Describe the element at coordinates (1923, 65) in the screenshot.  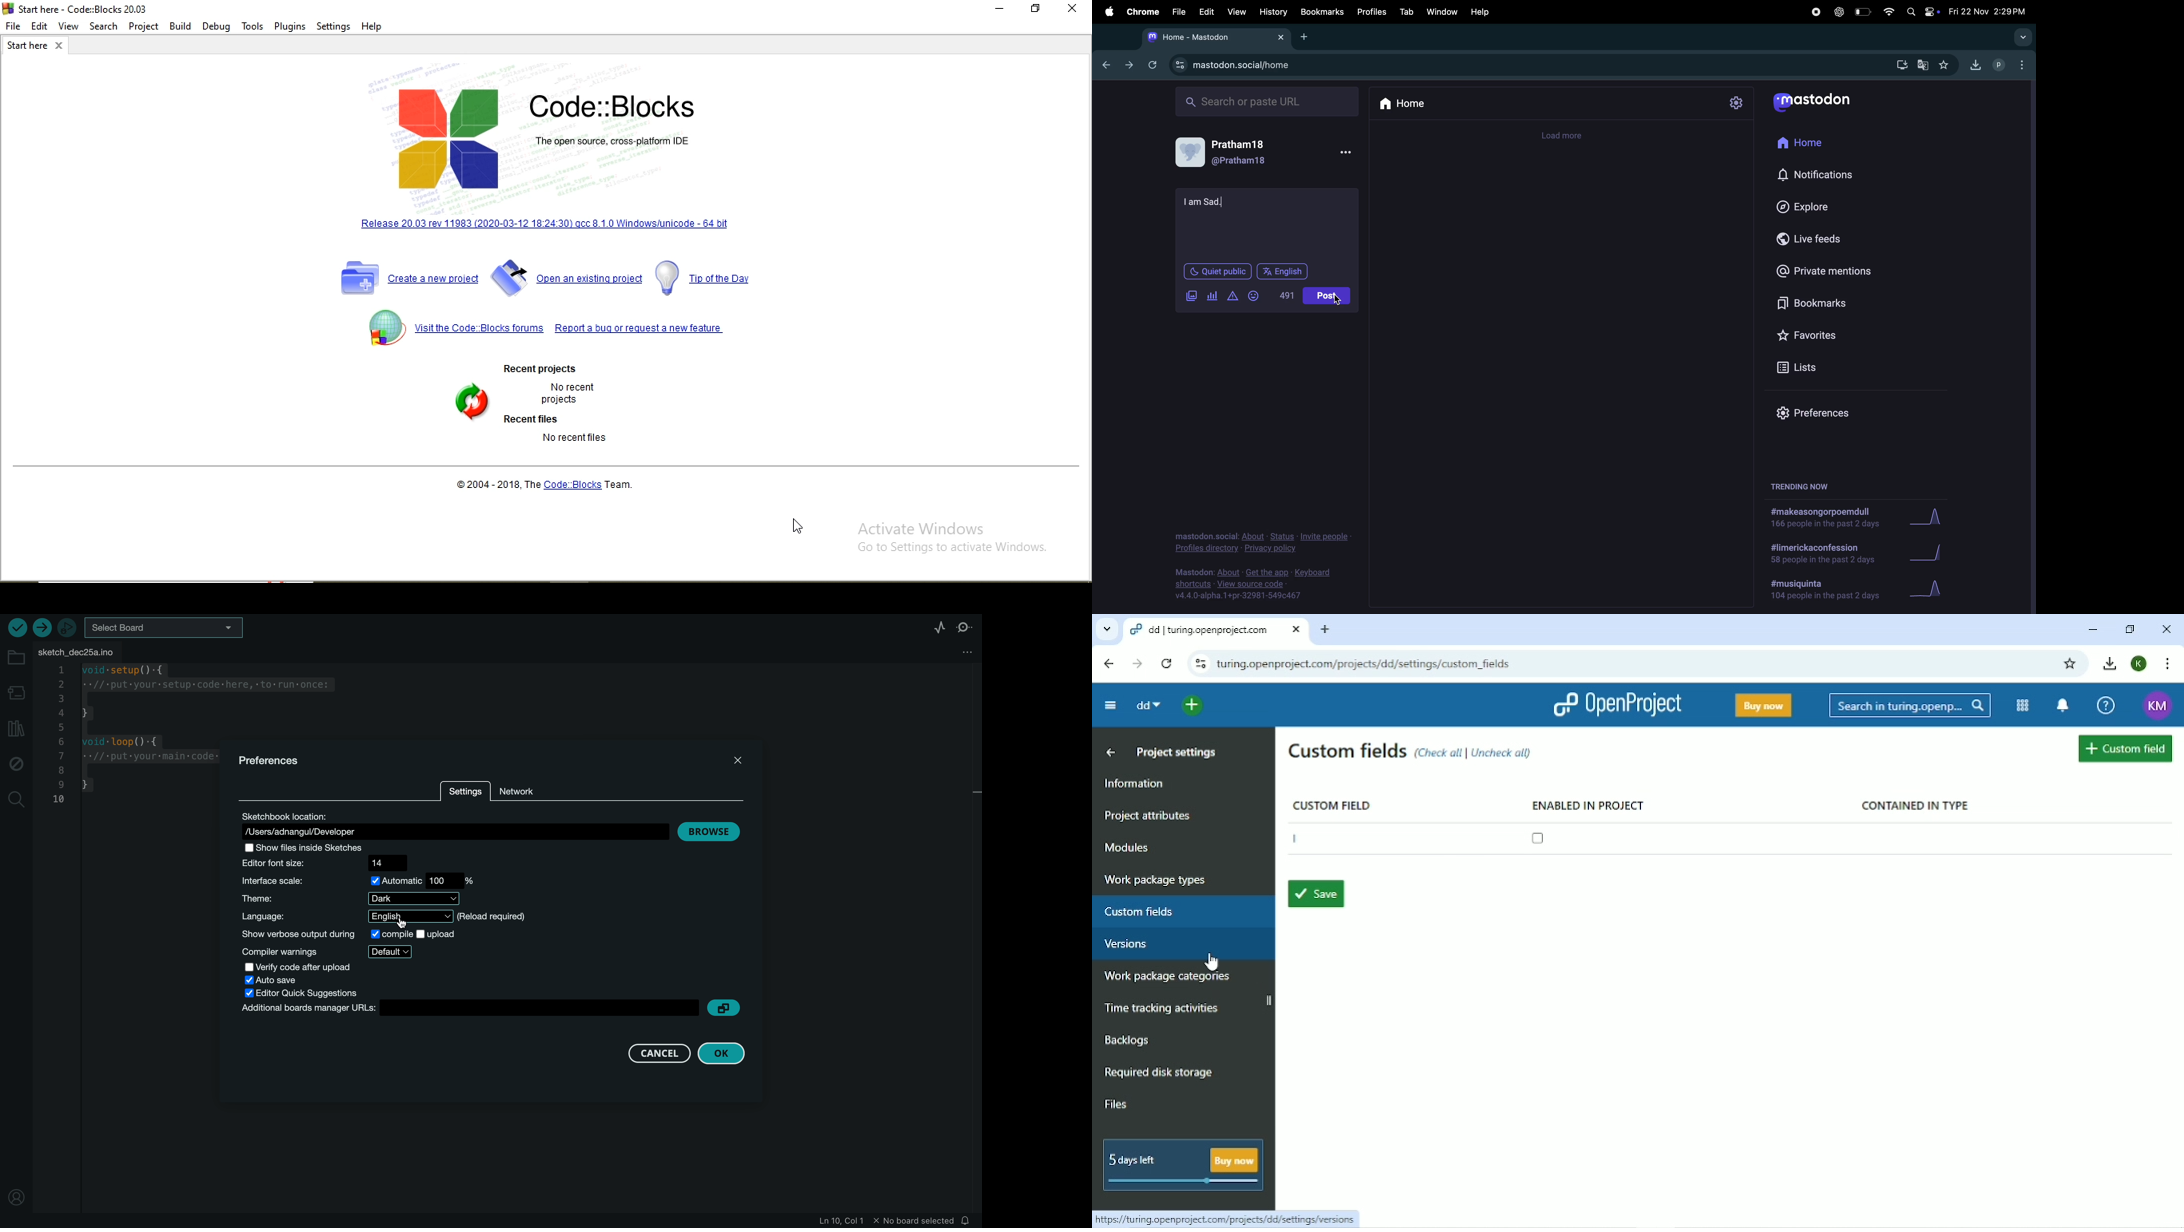
I see `translate` at that location.